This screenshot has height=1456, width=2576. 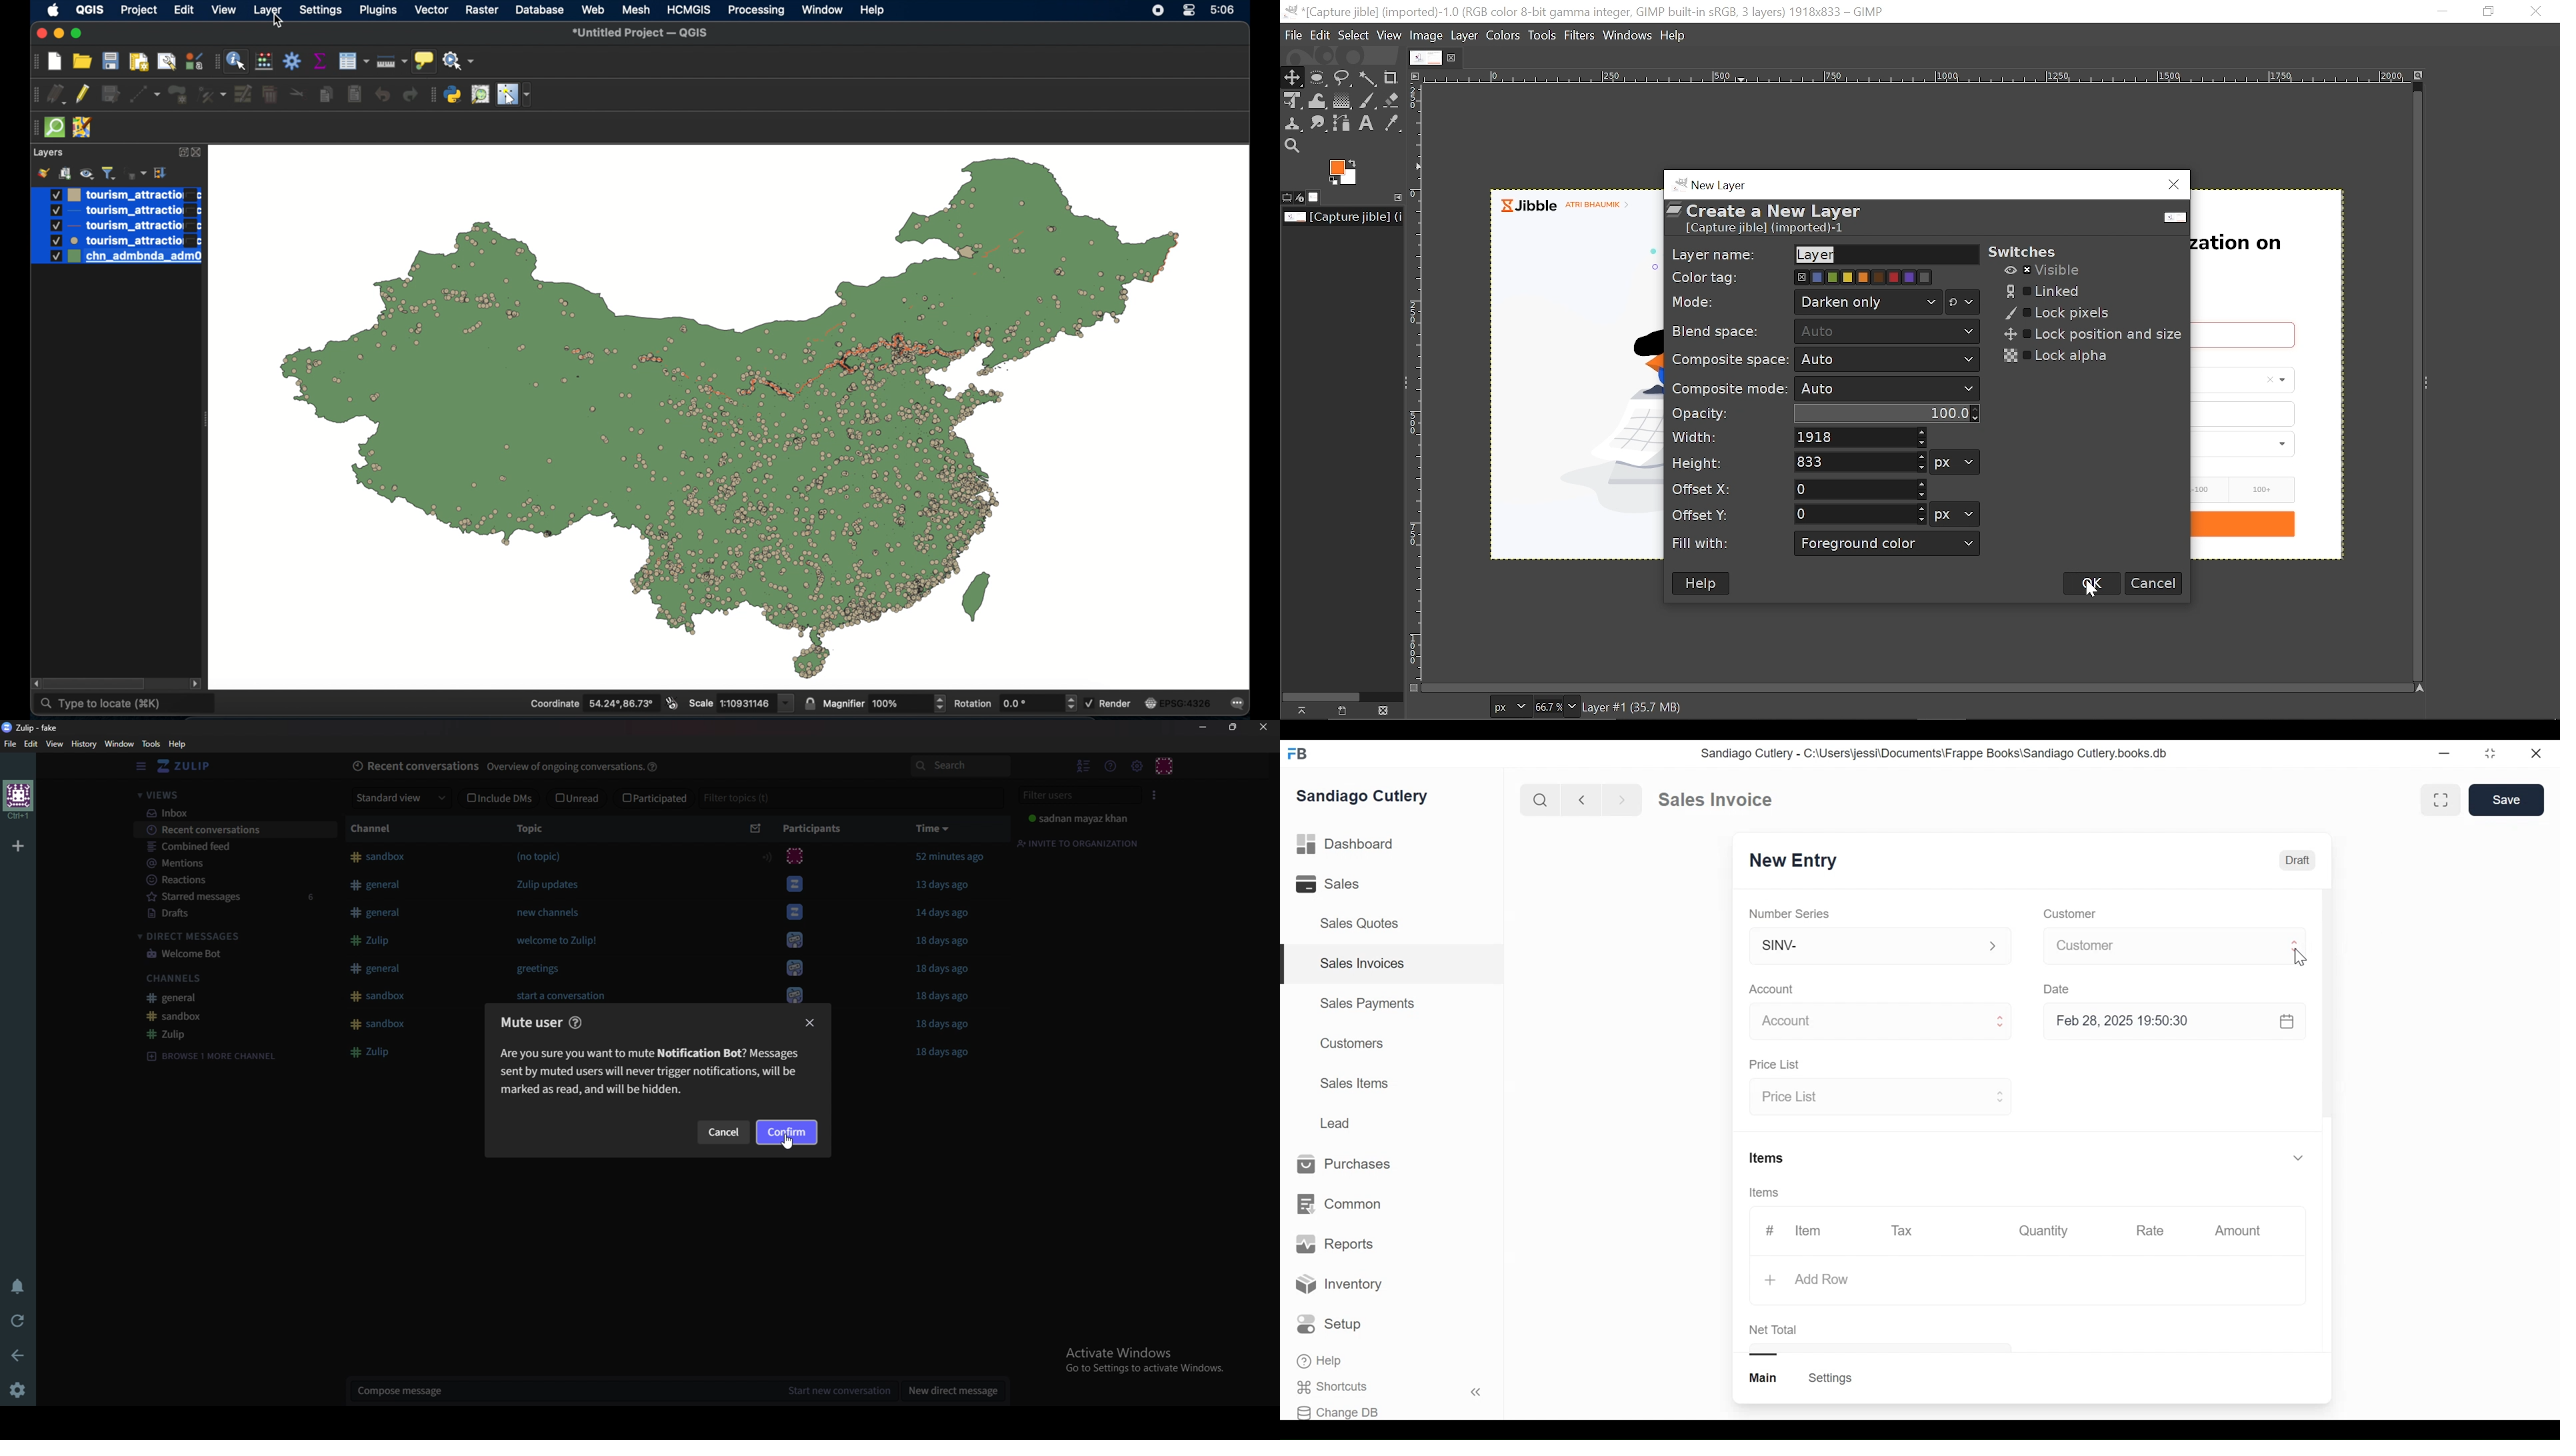 I want to click on + Add Row, so click(x=1805, y=1279).